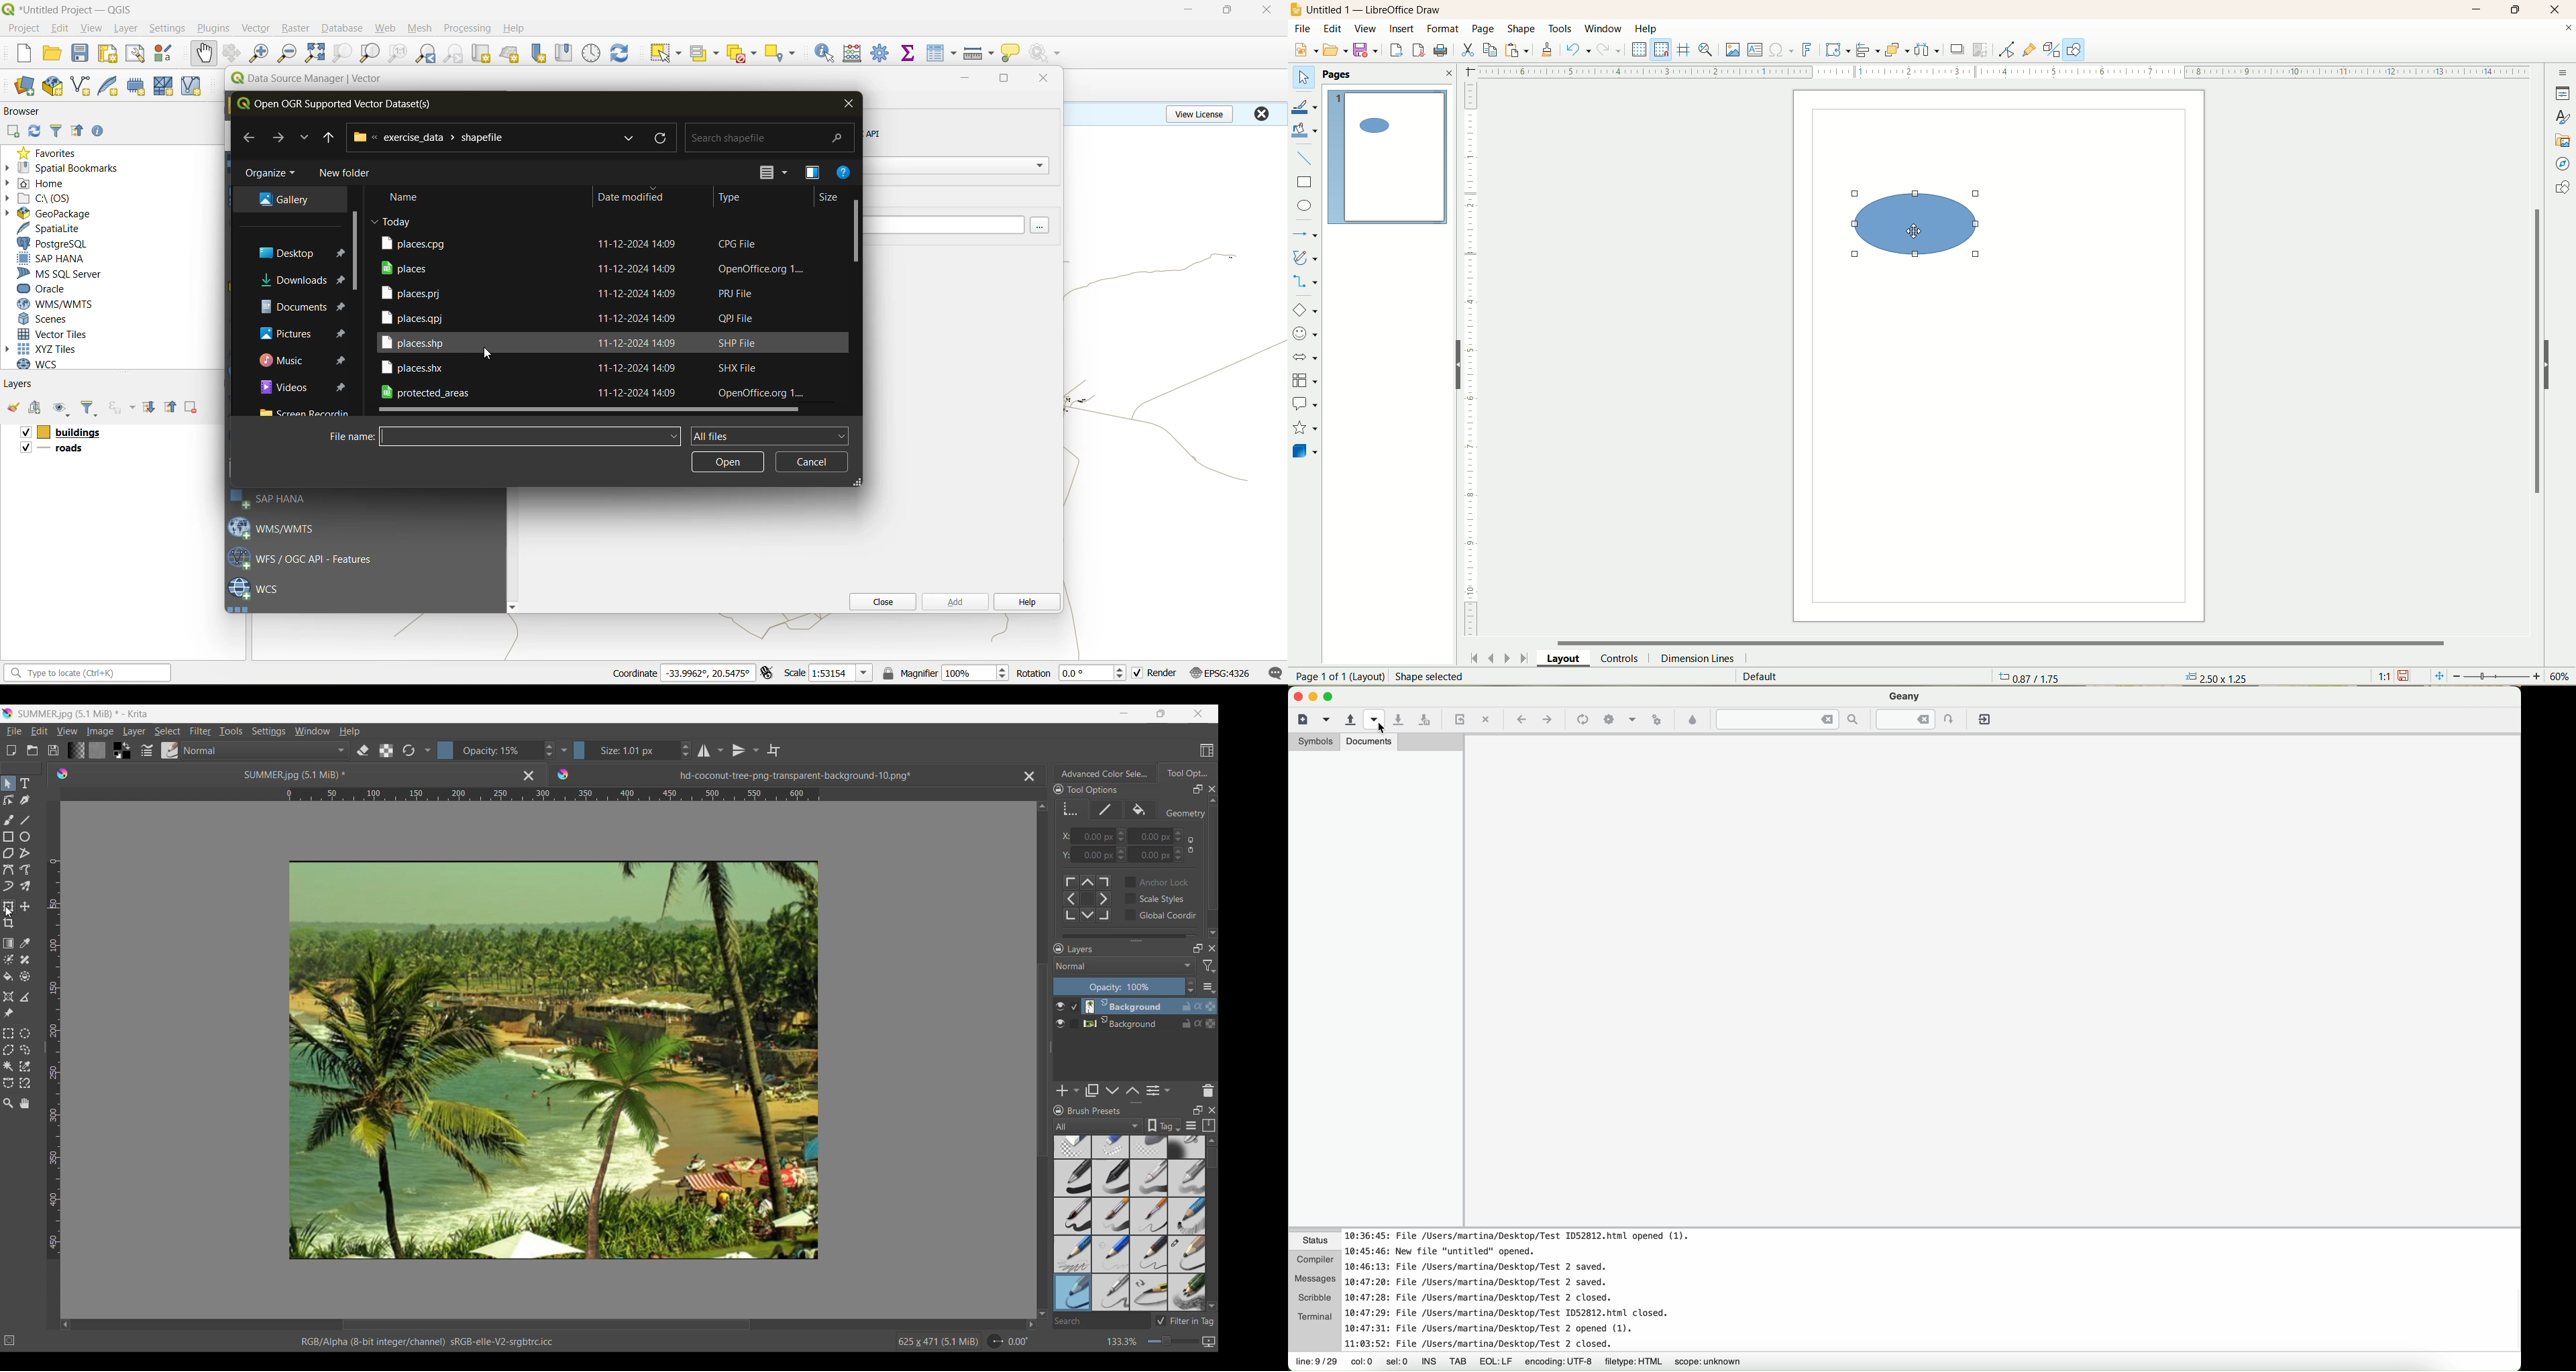 This screenshot has width=2576, height=1372. Describe the element at coordinates (121, 750) in the screenshot. I see `Background/Foreground color selector` at that location.